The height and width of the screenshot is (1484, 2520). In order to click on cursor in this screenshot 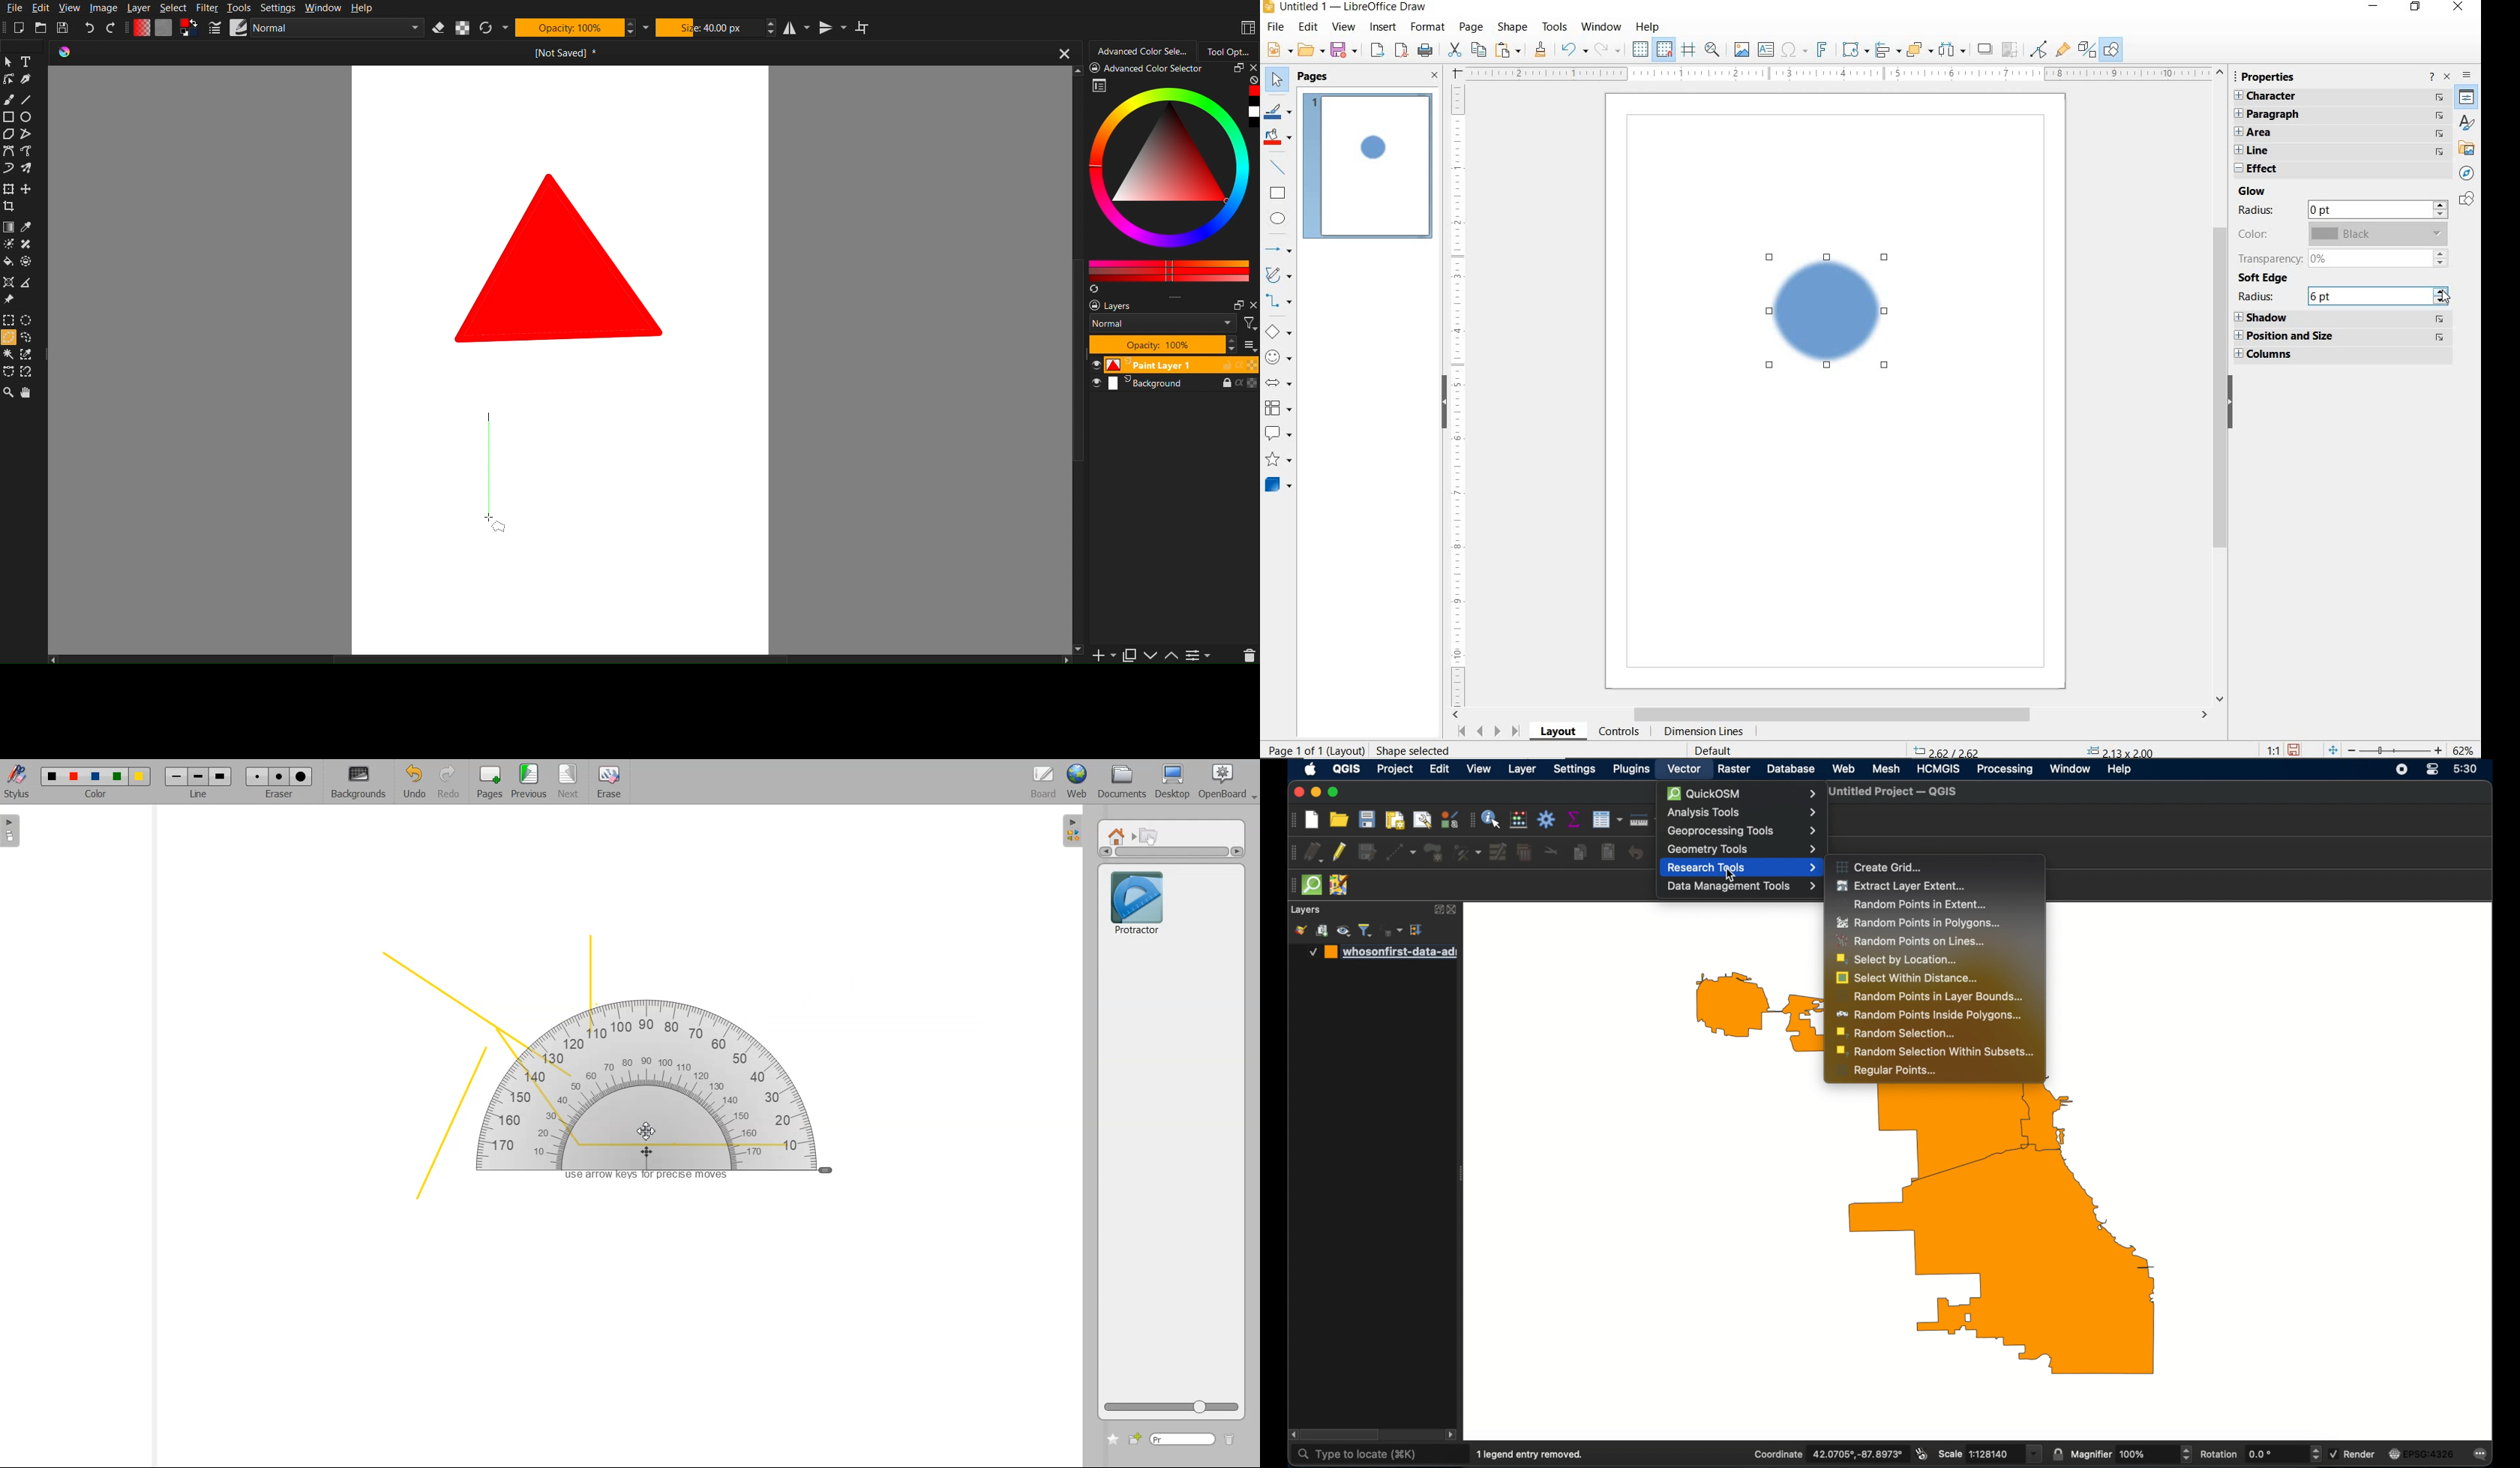, I will do `click(2447, 300)`.